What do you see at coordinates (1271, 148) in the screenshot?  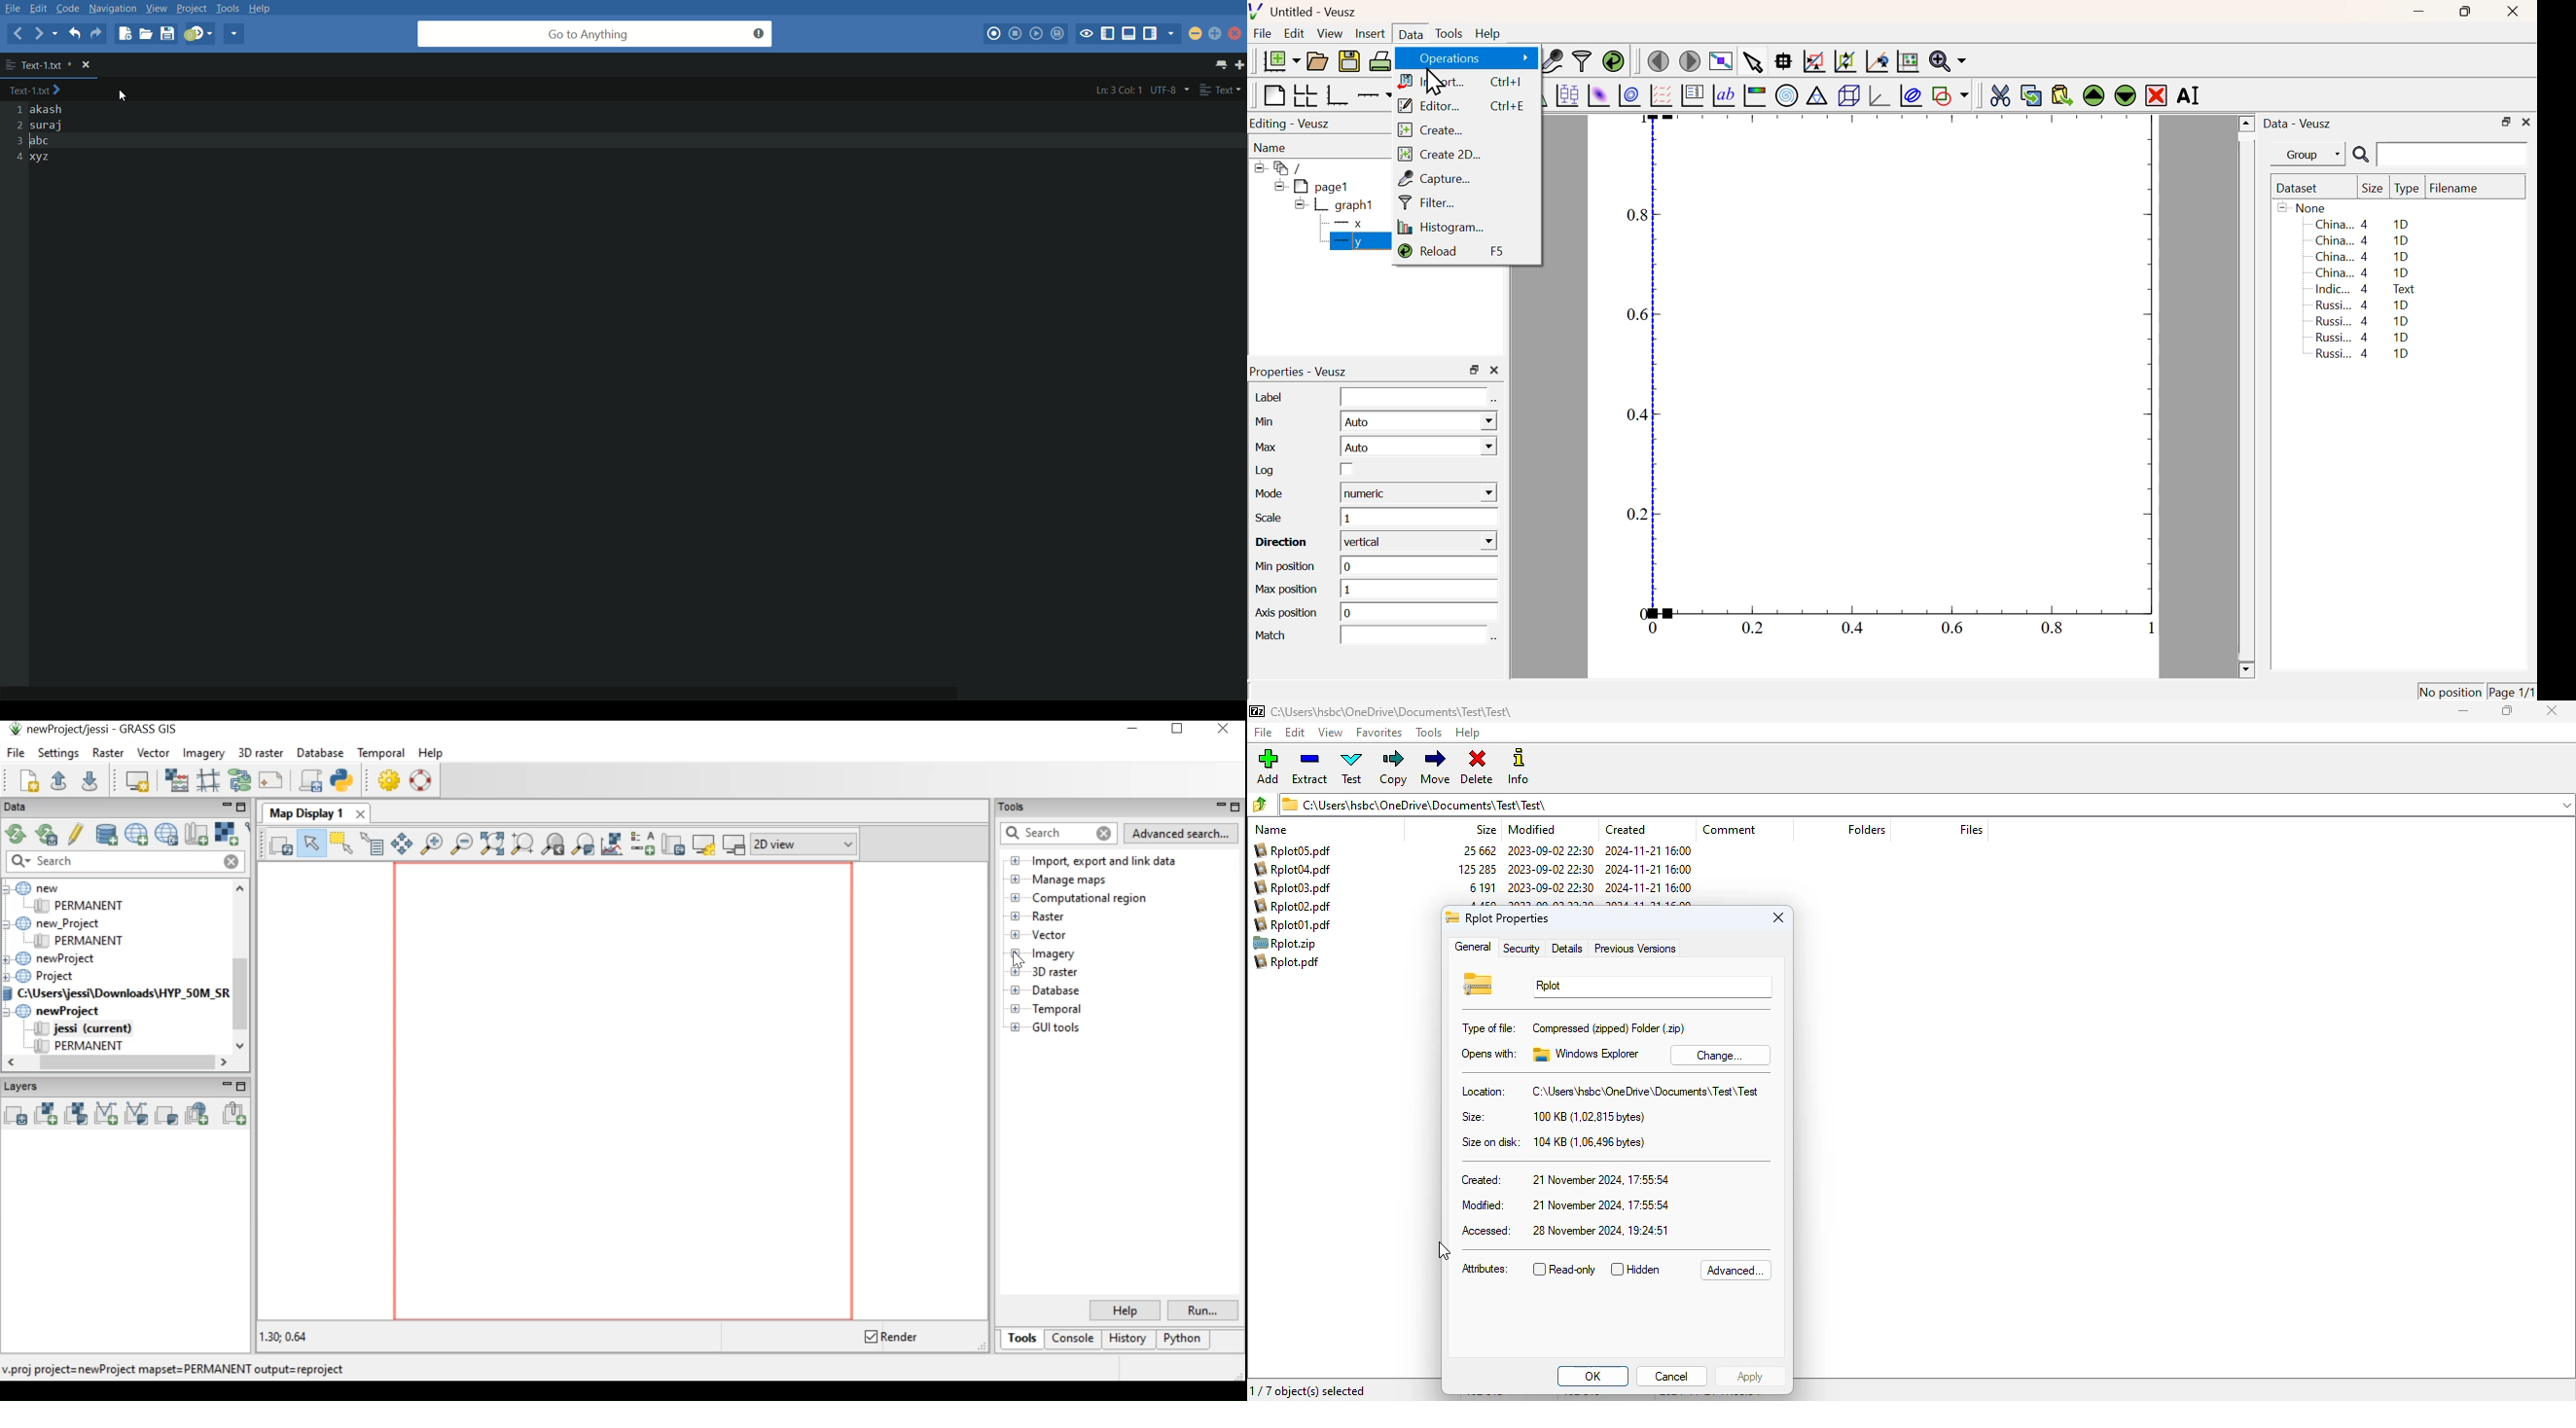 I see `Name` at bounding box center [1271, 148].